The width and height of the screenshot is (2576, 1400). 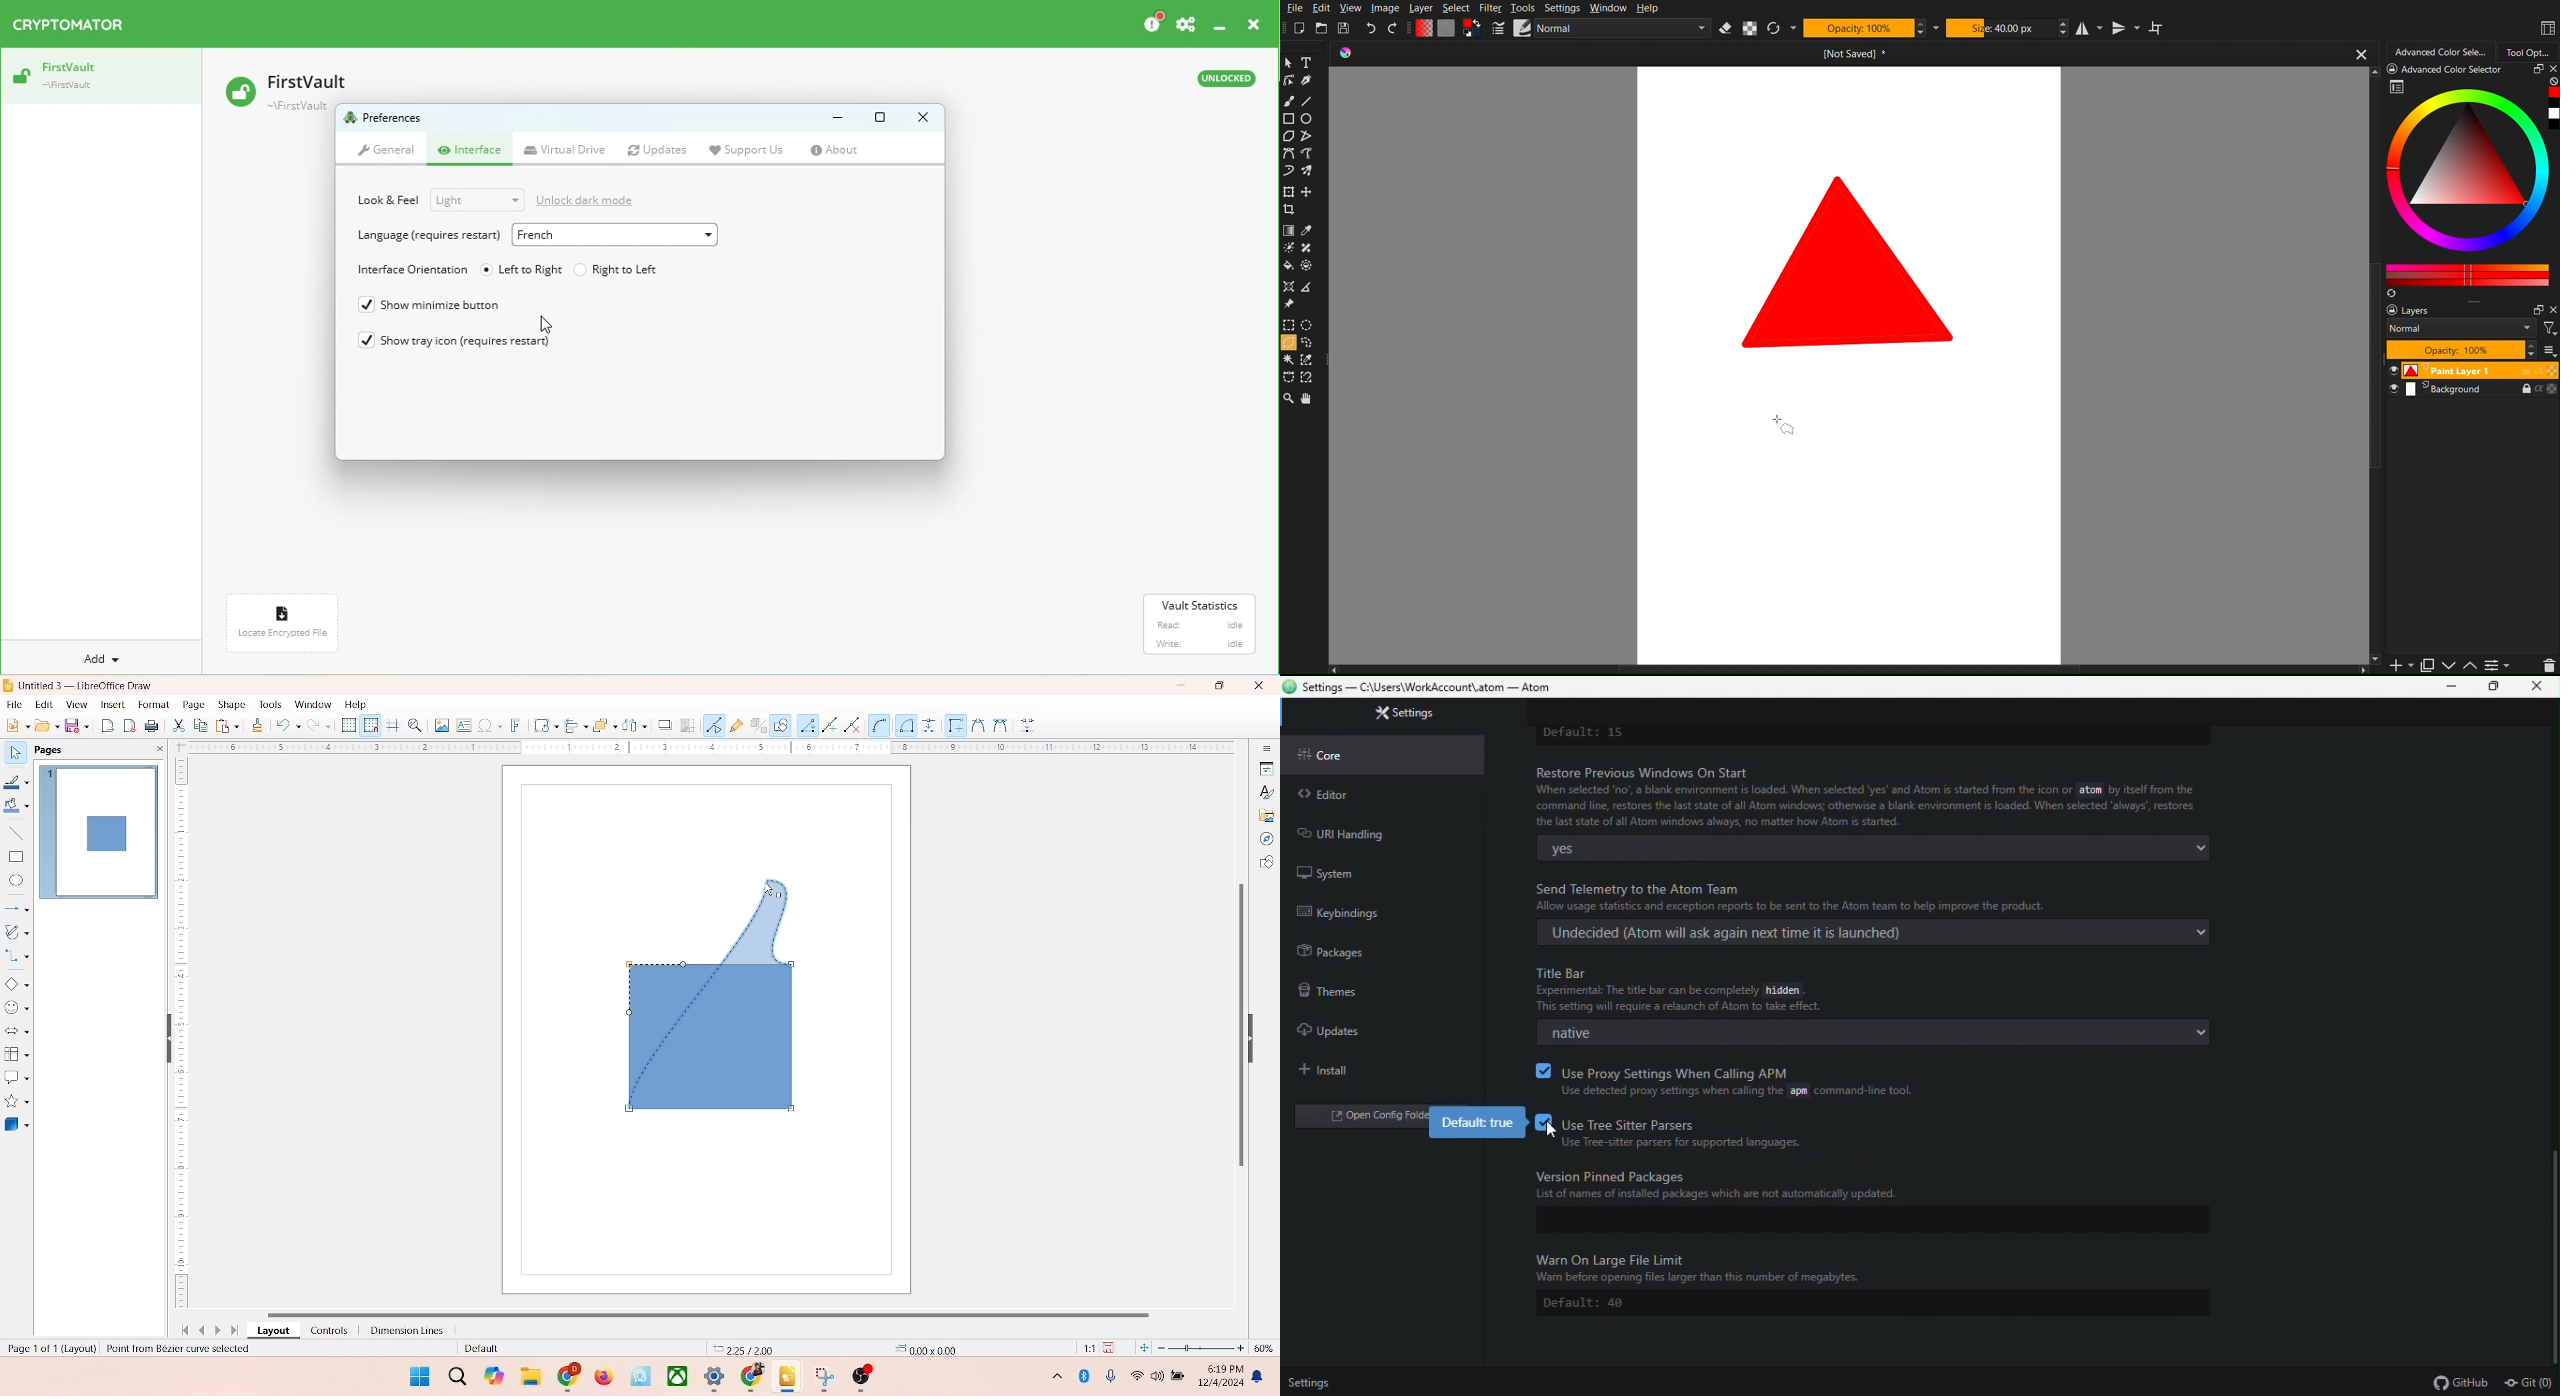 What do you see at coordinates (880, 726) in the screenshot?
I see `Circle or Ellipse tool (Arc-specific)` at bounding box center [880, 726].